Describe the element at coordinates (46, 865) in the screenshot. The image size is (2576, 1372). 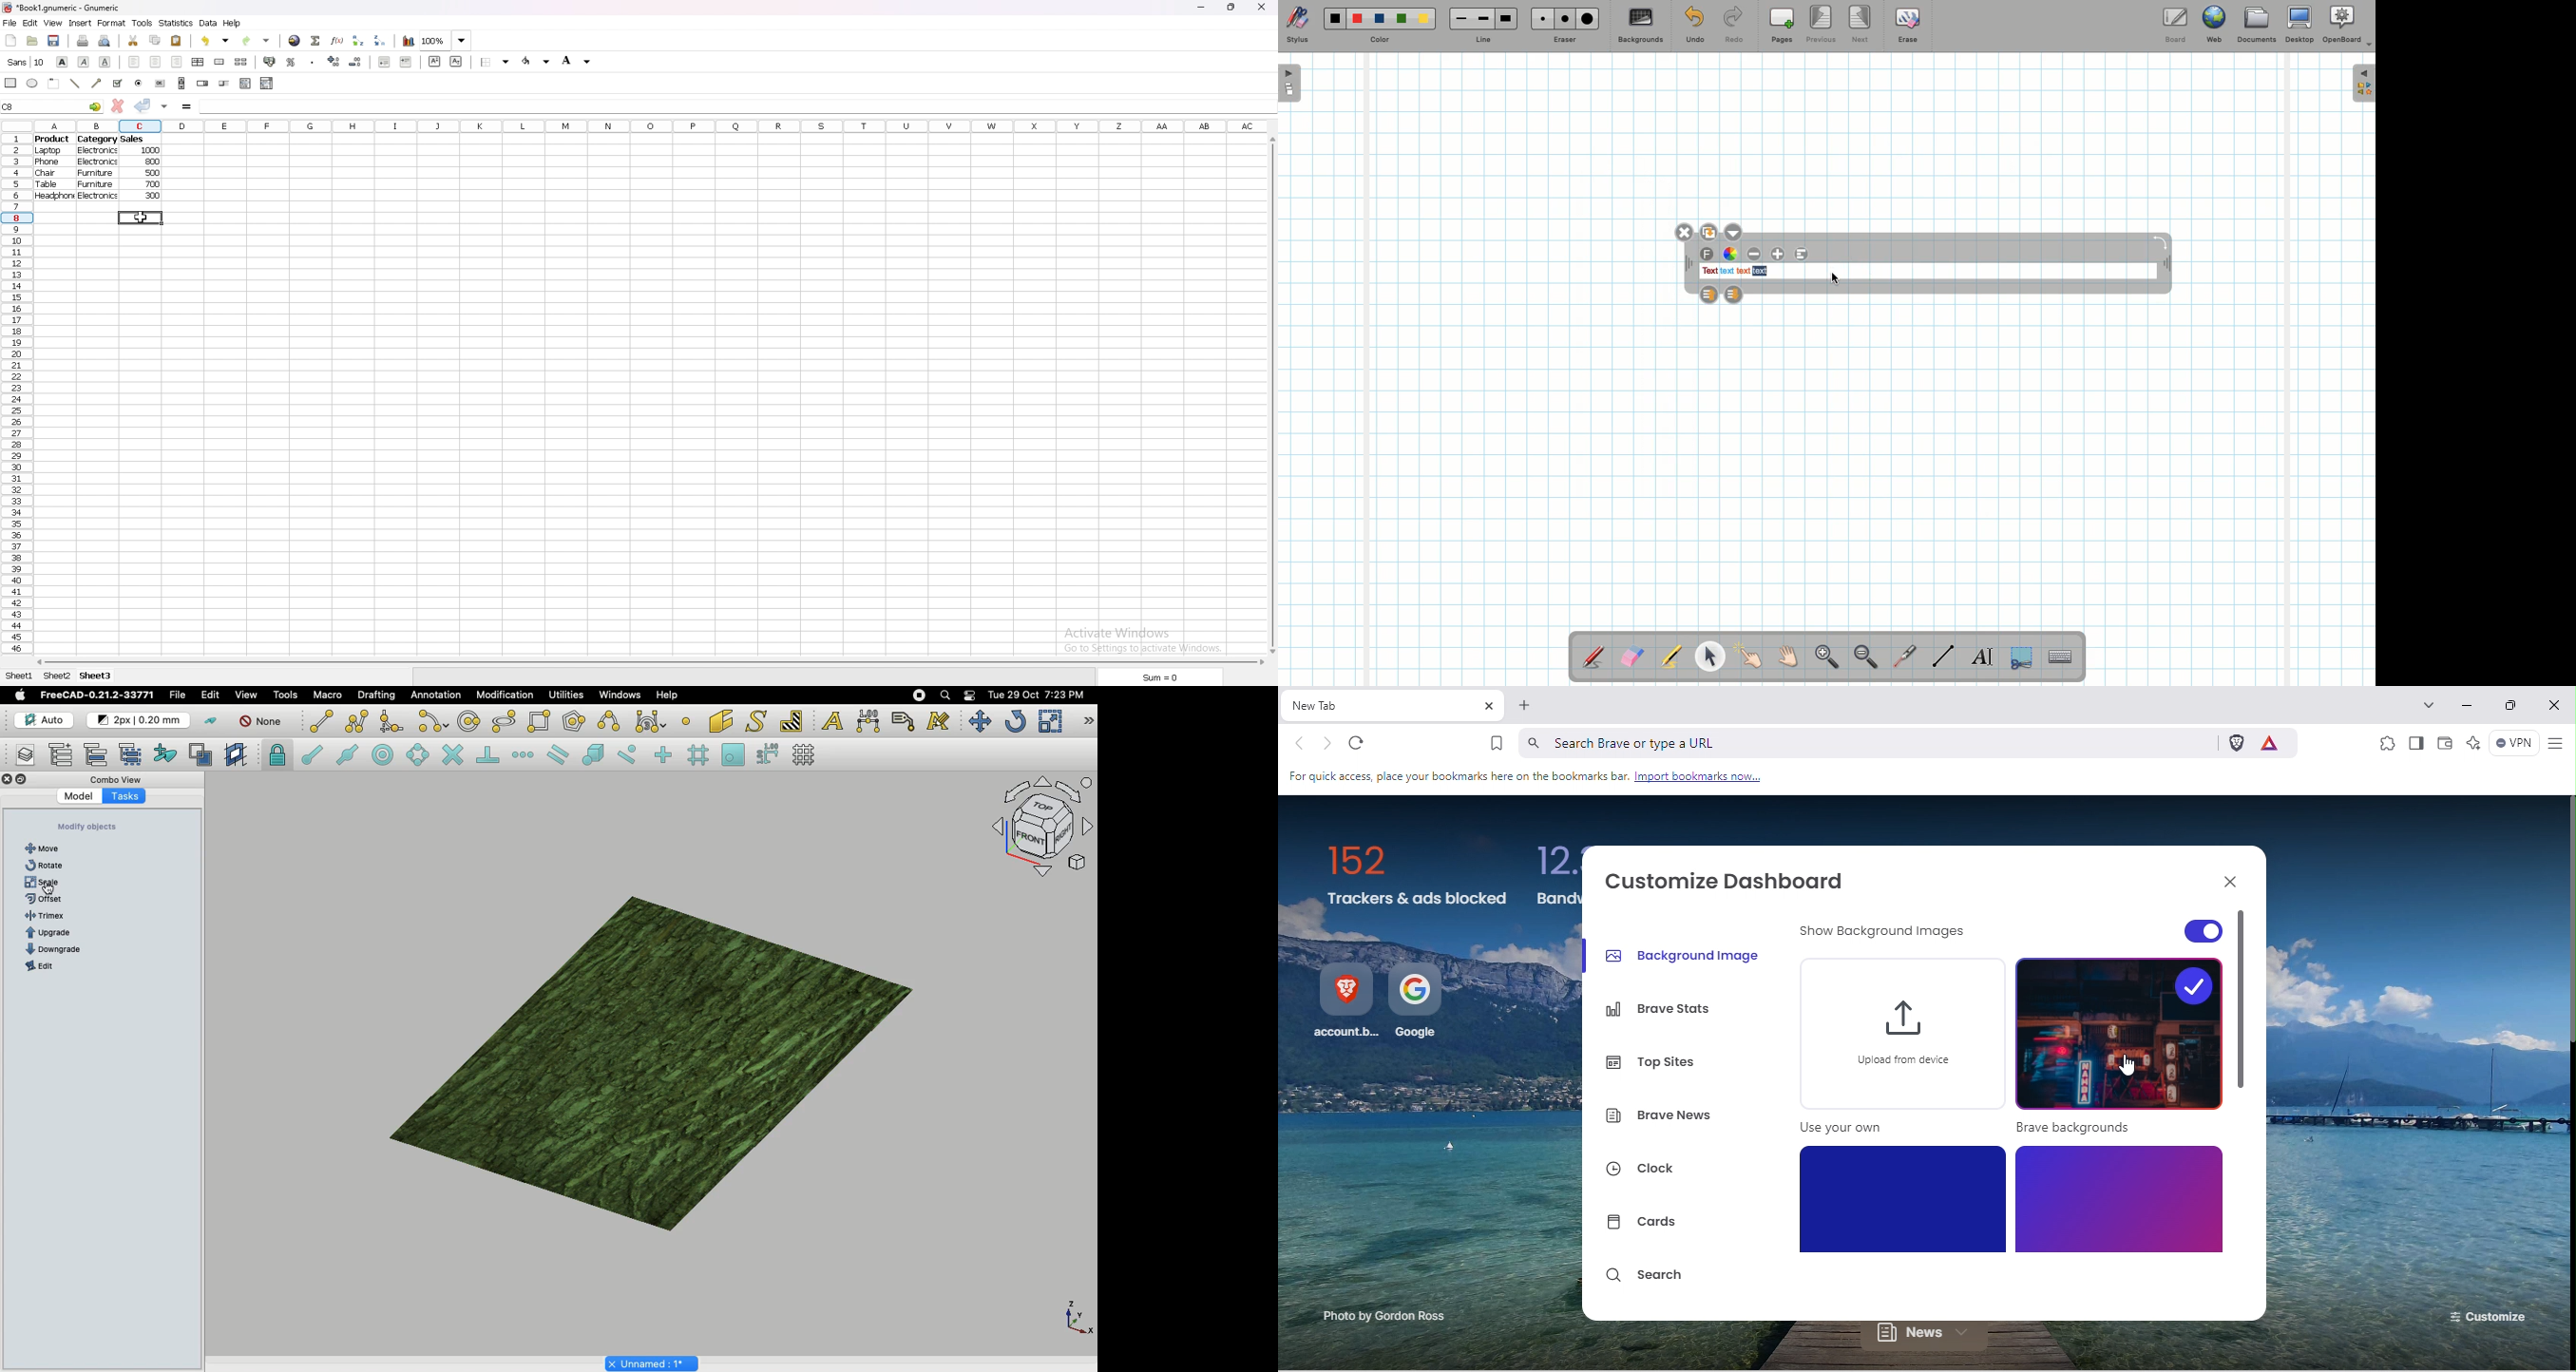
I see `Polyline` at that location.